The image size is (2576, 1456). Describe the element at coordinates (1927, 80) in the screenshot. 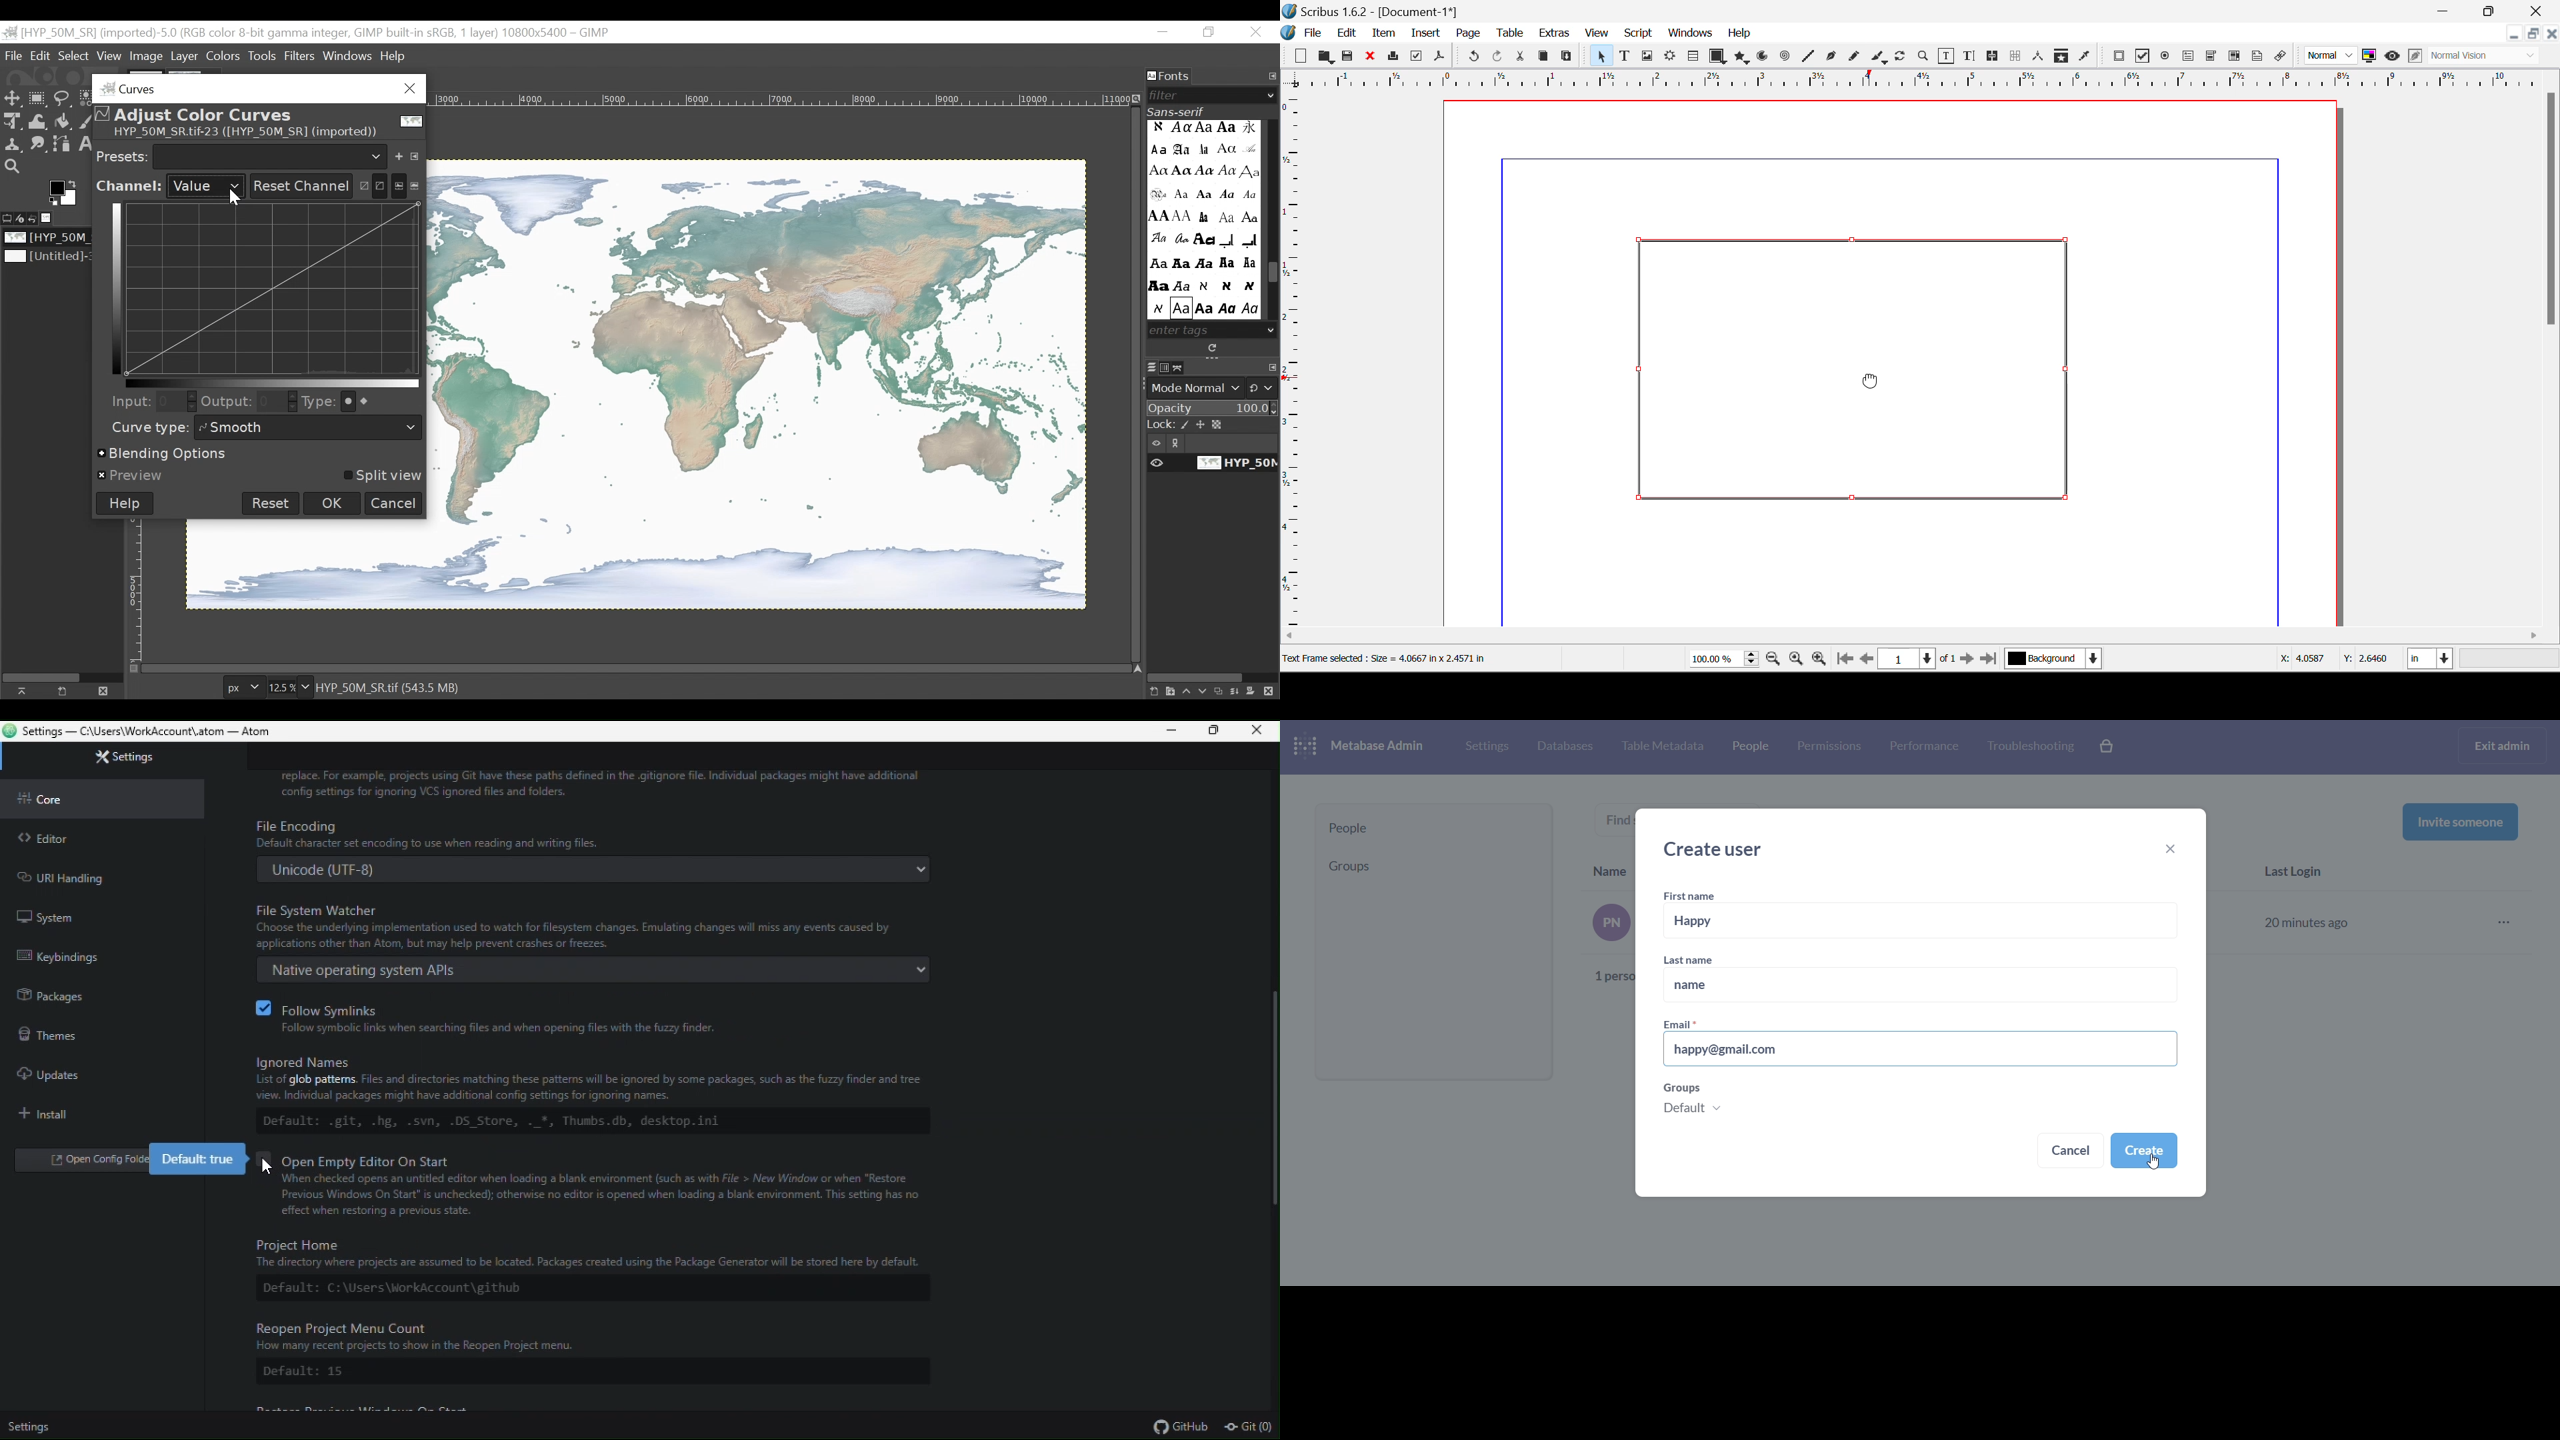

I see `Vertical Page Margins` at that location.